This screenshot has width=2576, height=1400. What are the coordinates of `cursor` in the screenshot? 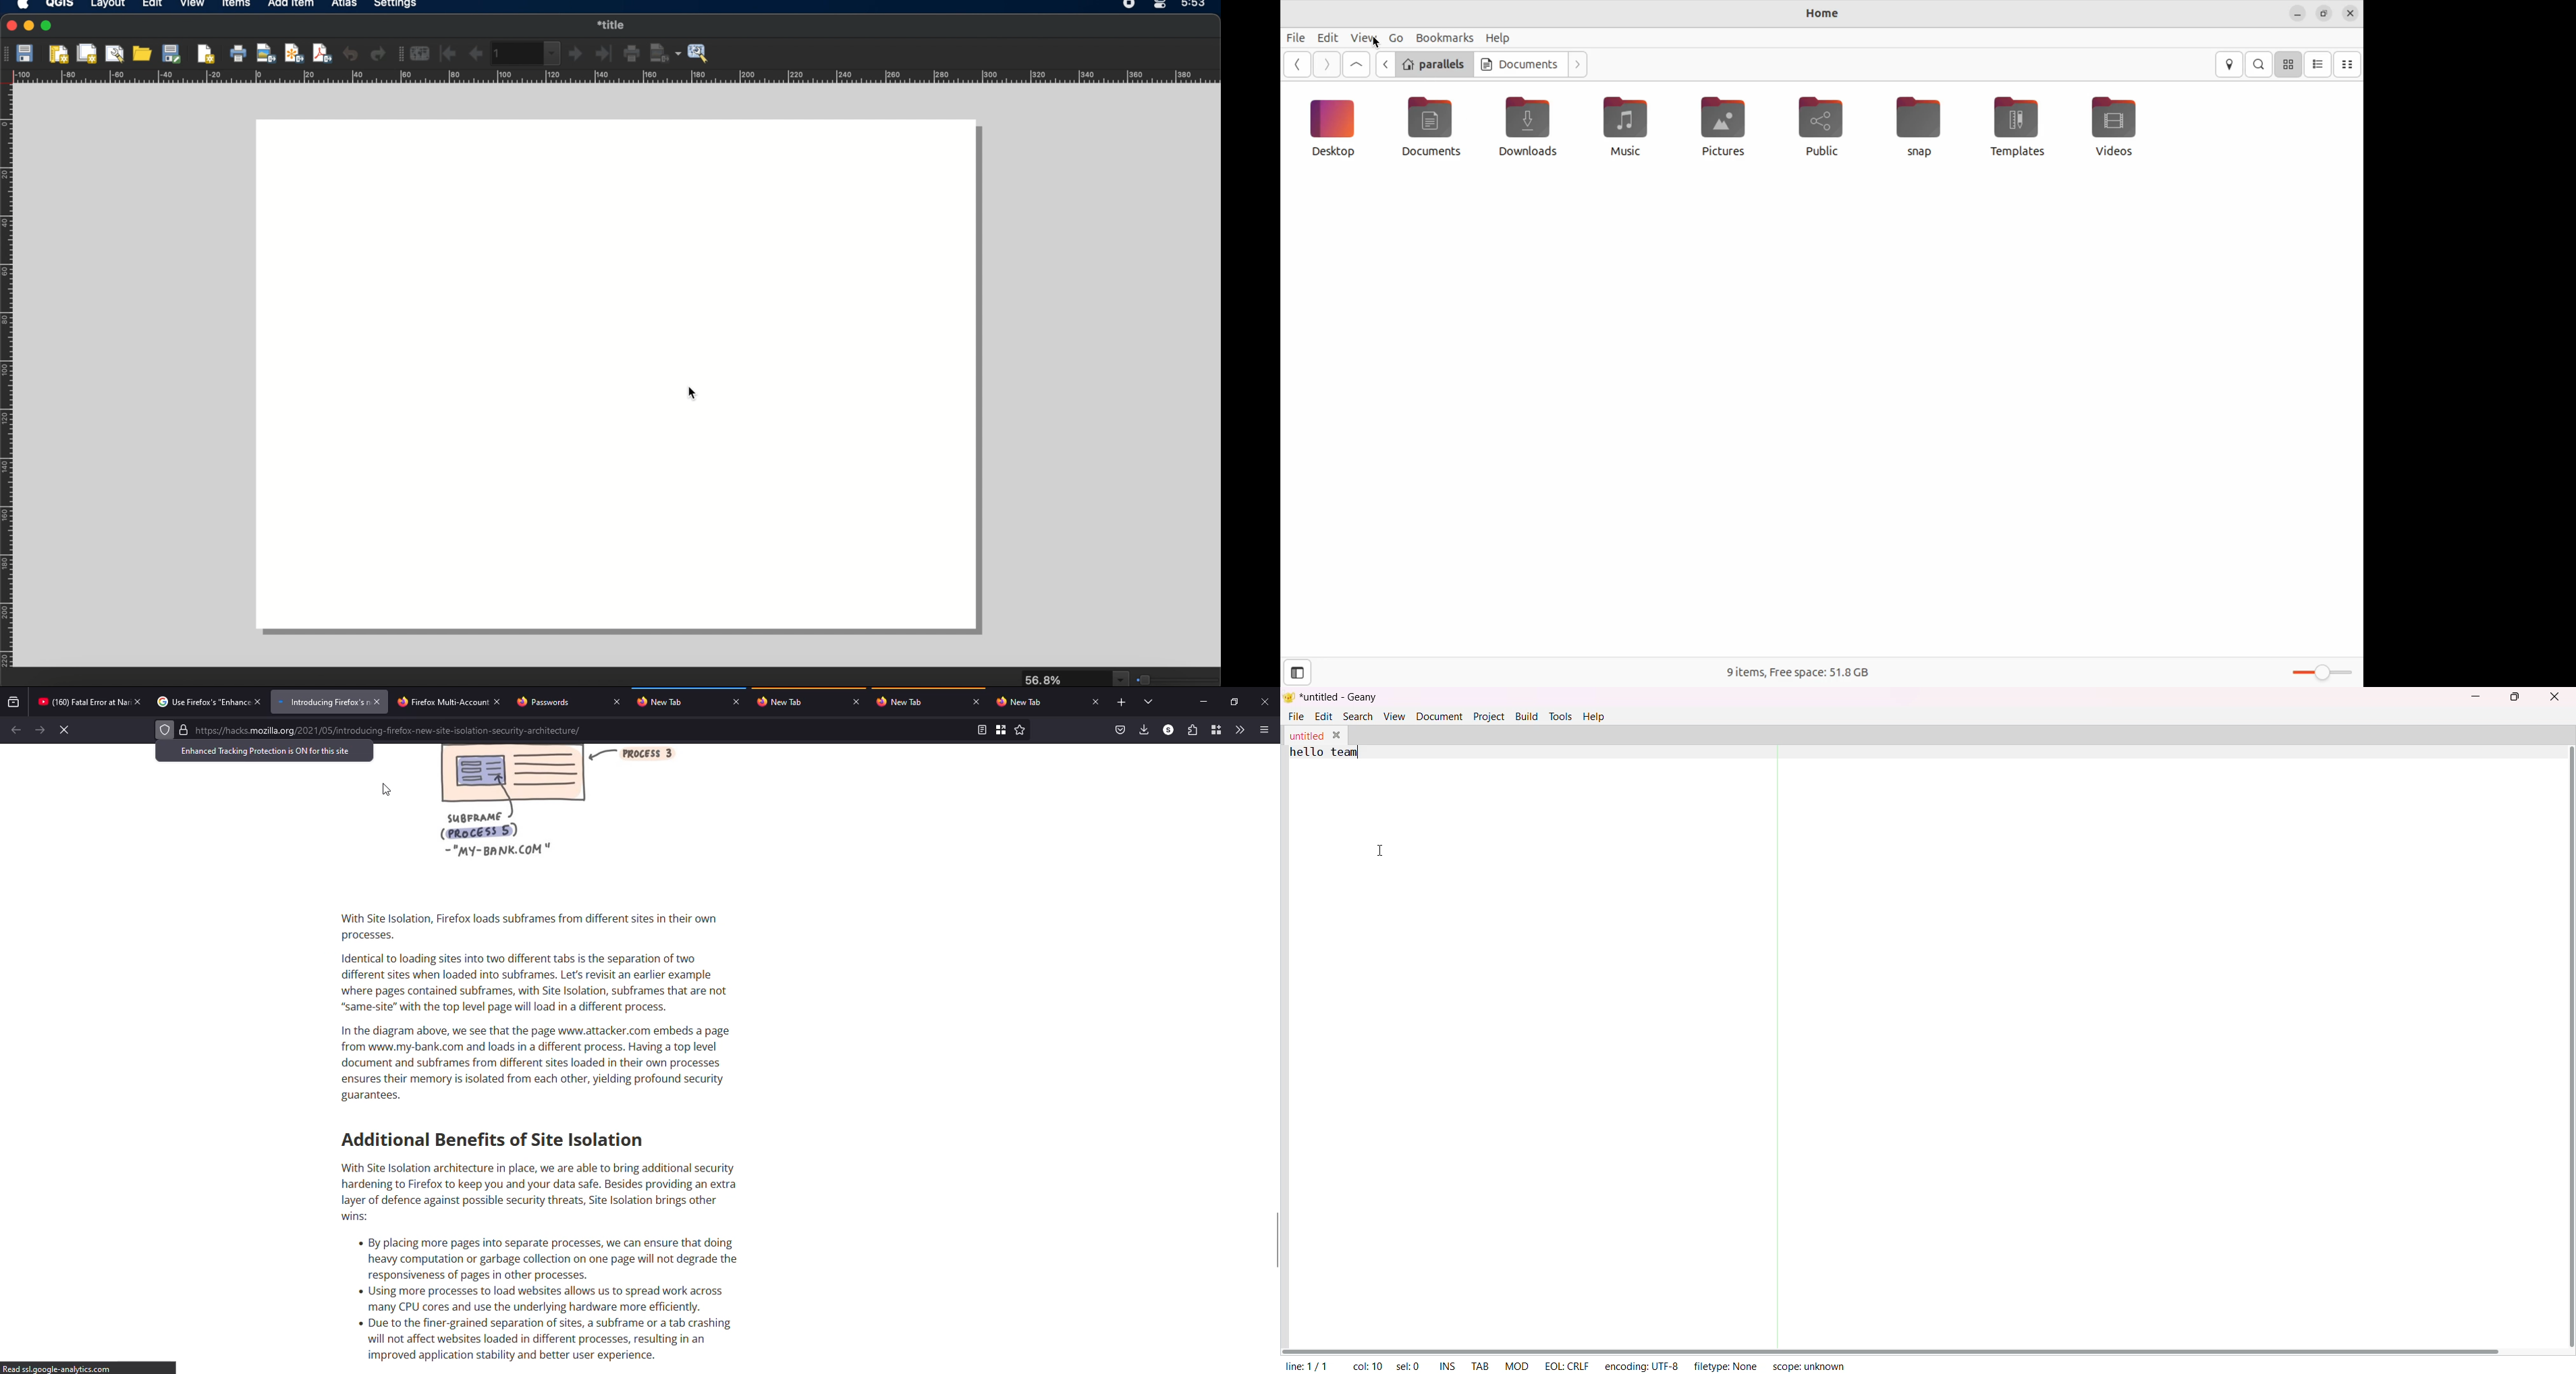 It's located at (697, 394).